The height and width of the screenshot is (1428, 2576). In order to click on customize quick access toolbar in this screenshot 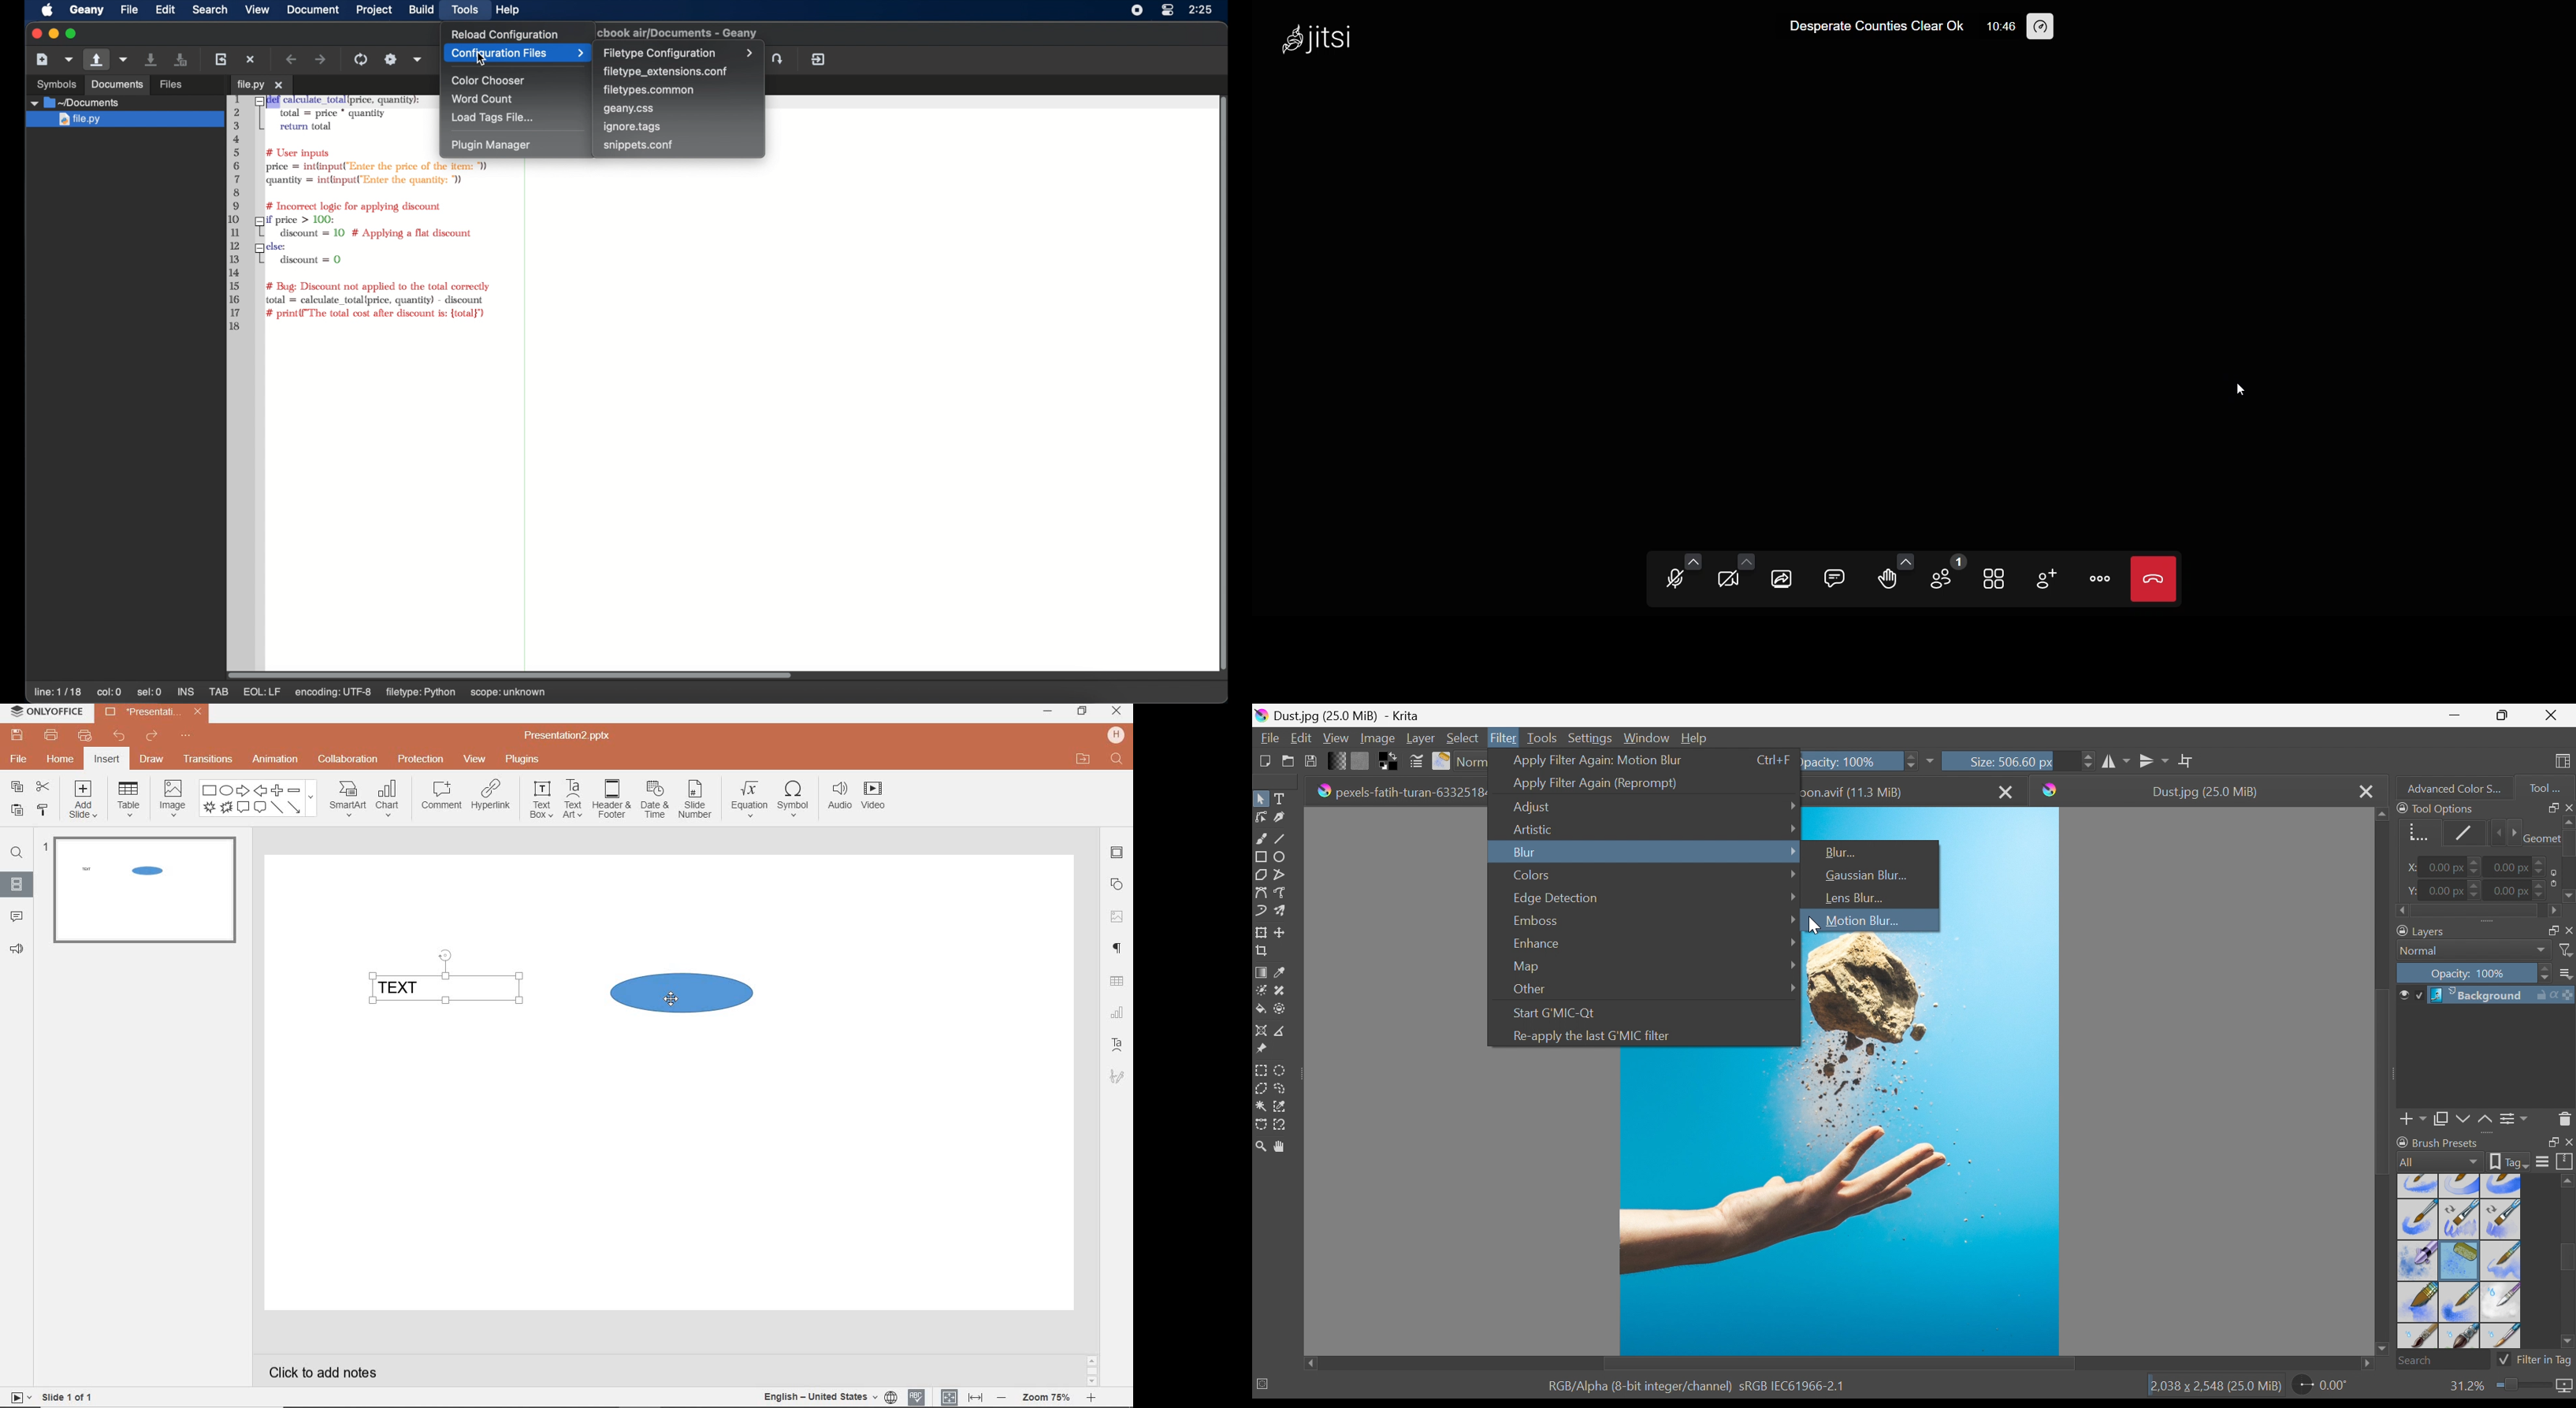, I will do `click(185, 736)`.